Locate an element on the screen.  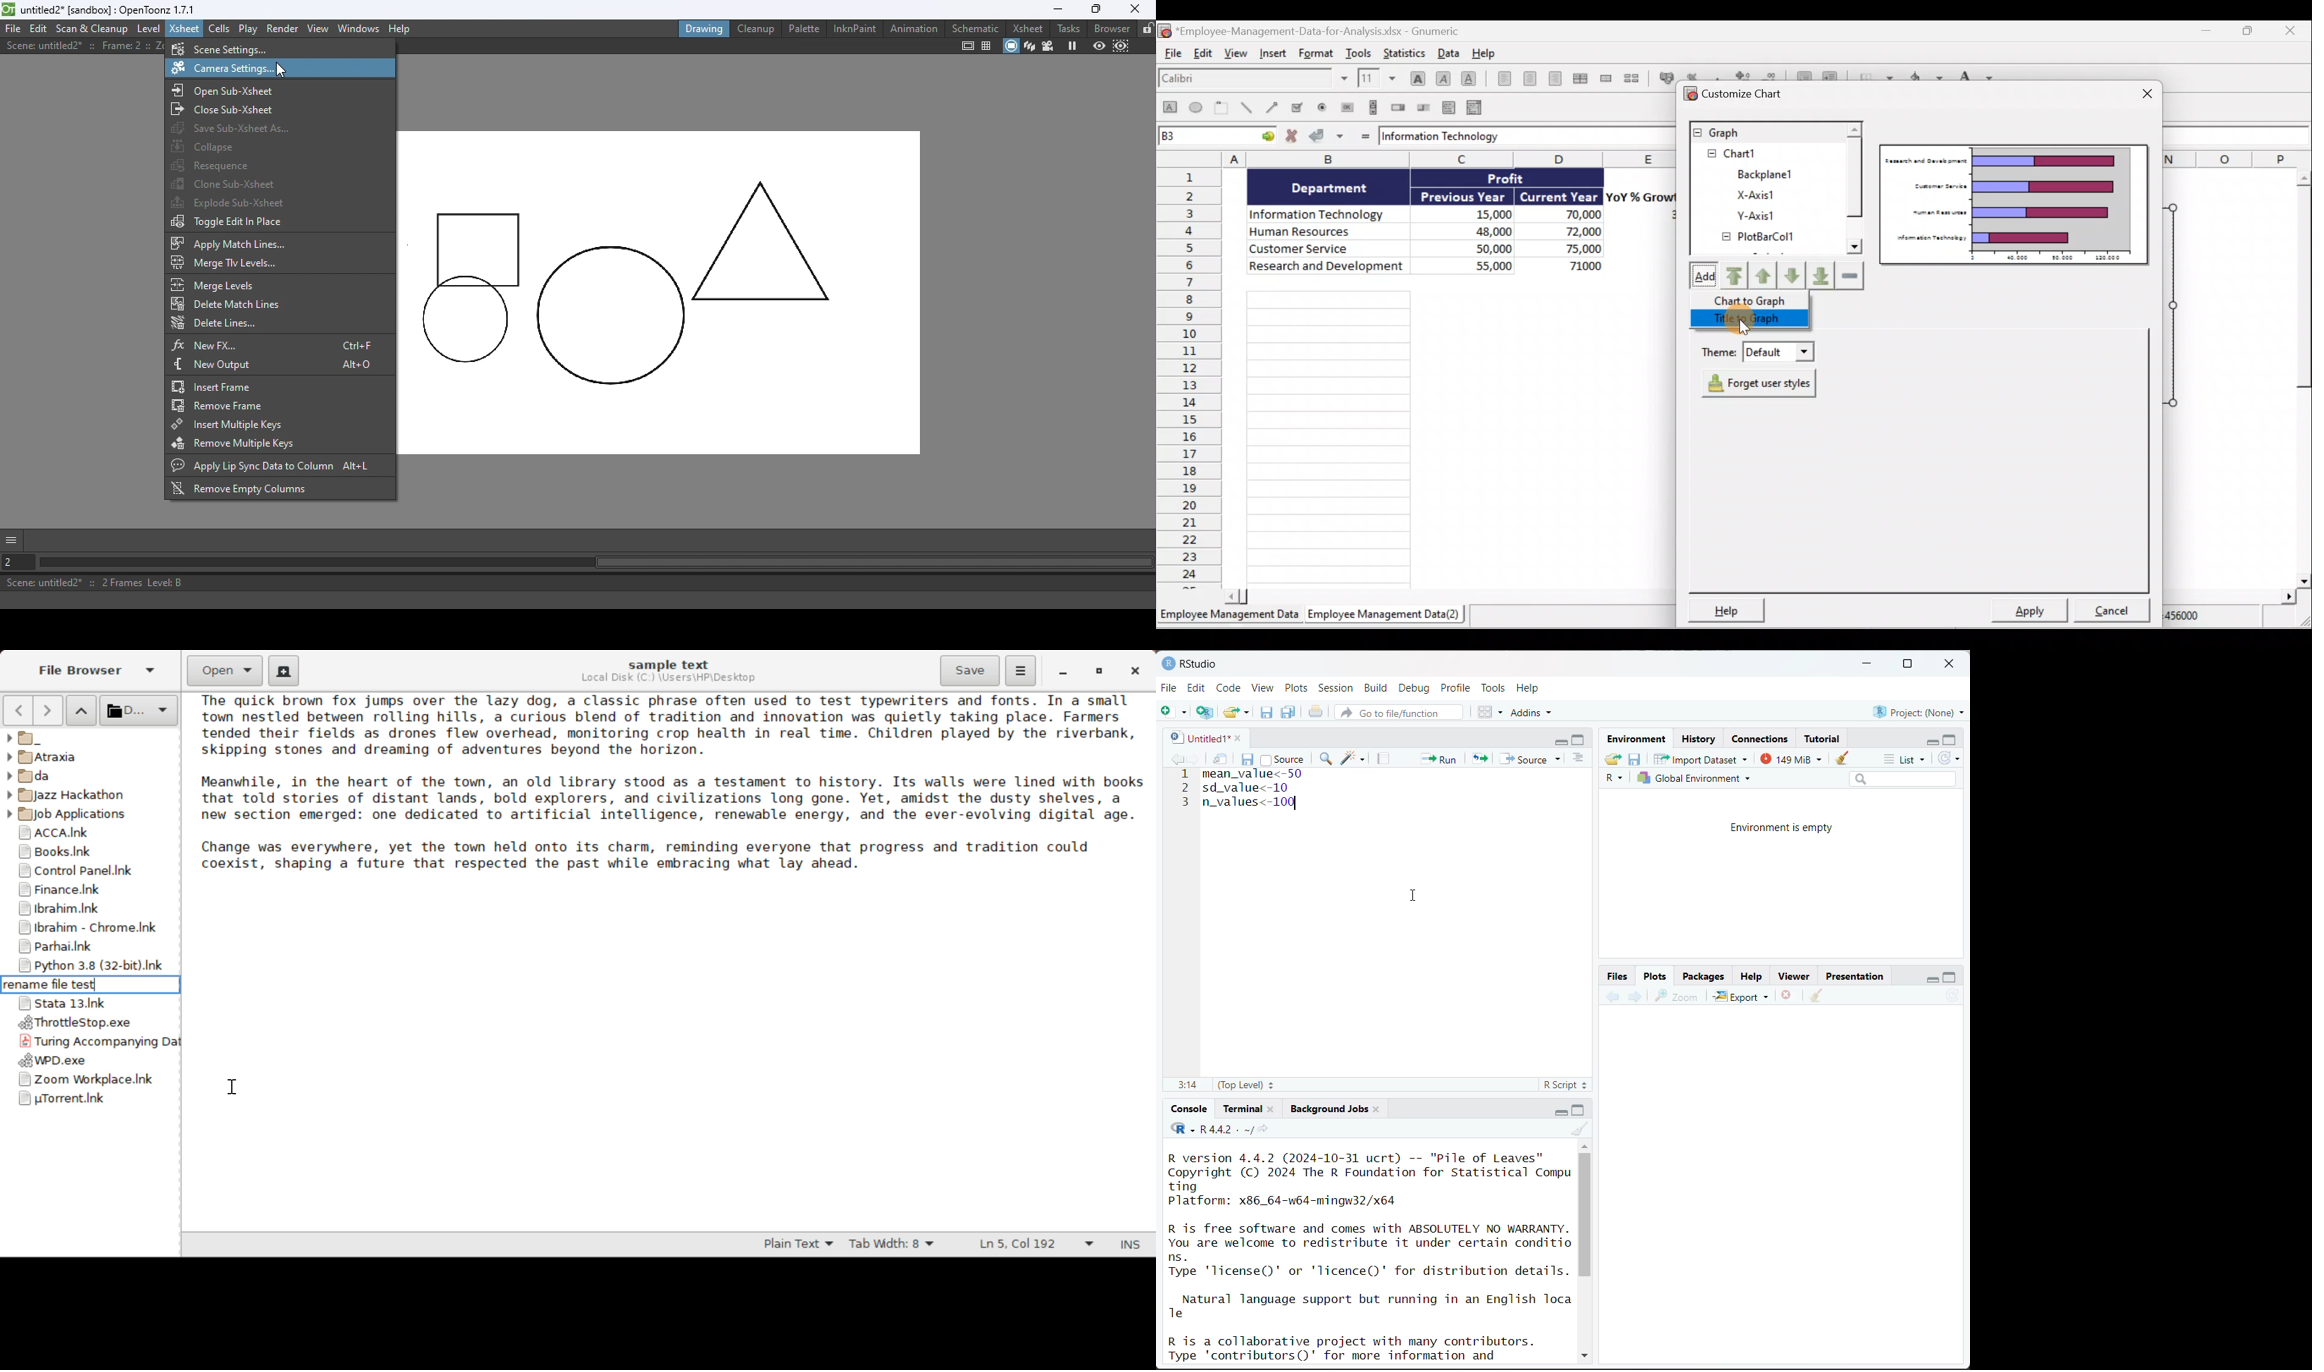
Create a slider is located at coordinates (1422, 108).